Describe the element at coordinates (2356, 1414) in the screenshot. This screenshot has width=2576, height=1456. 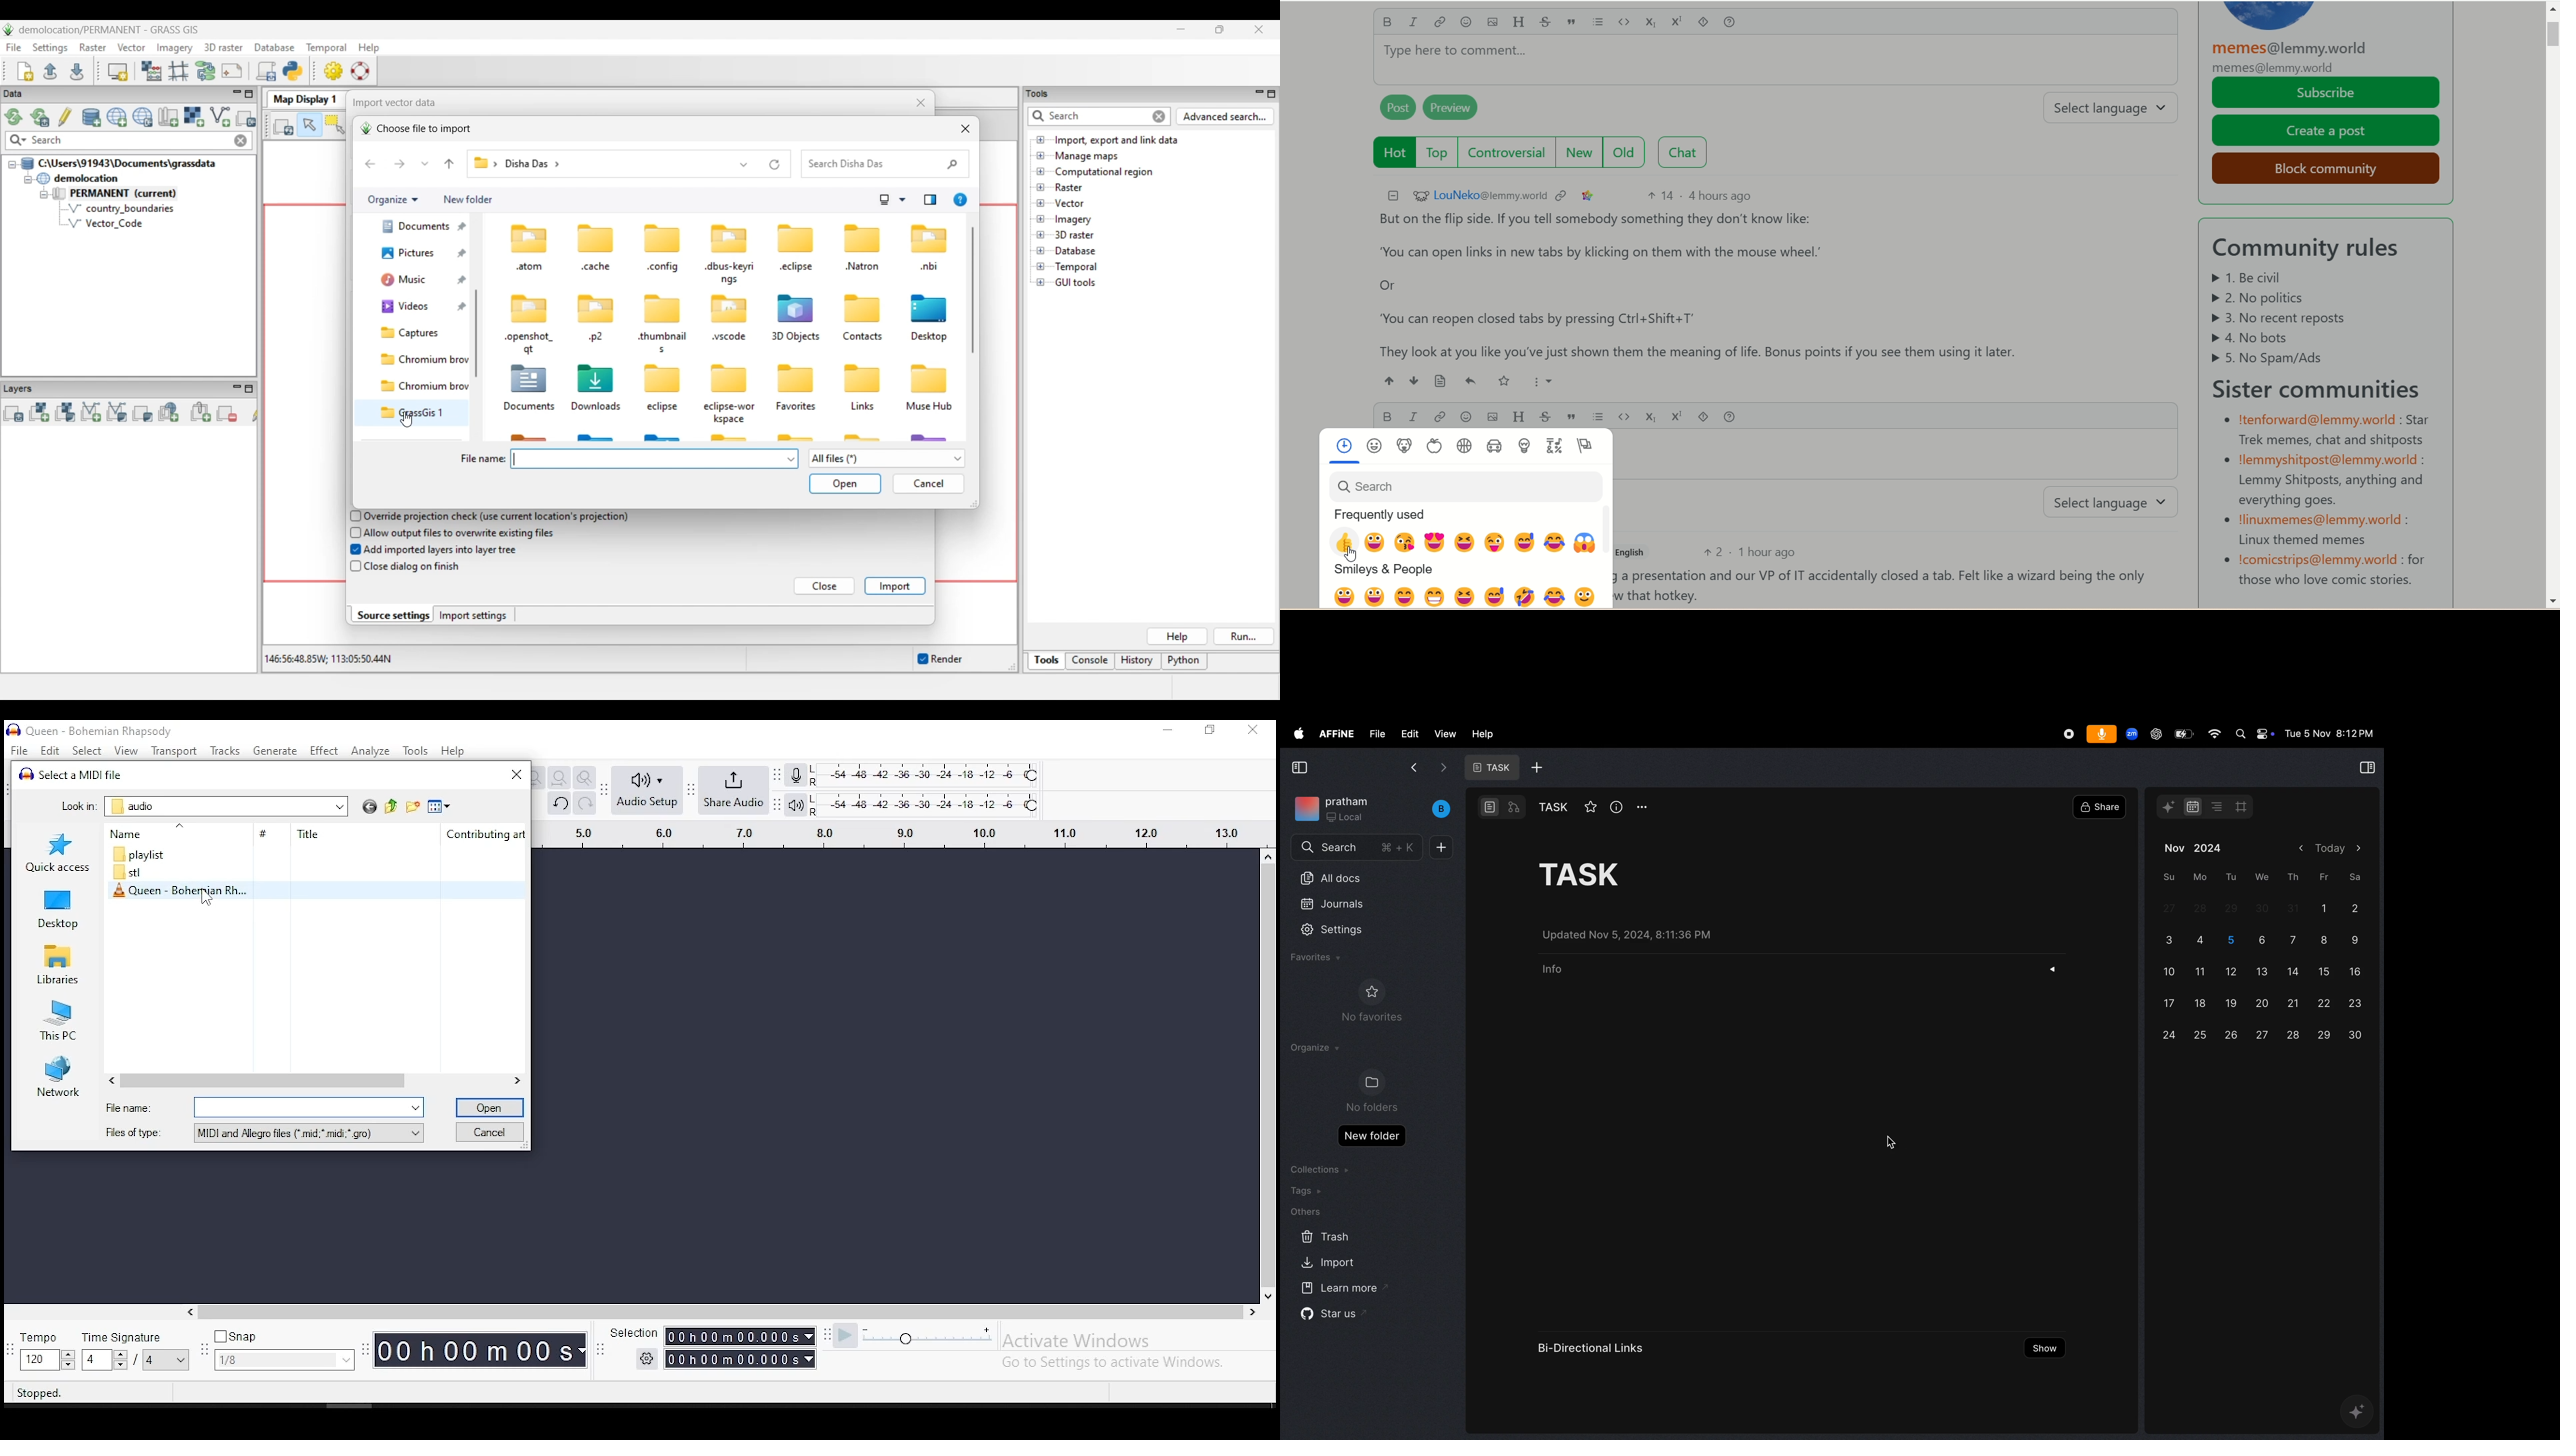
I see `ai` at that location.